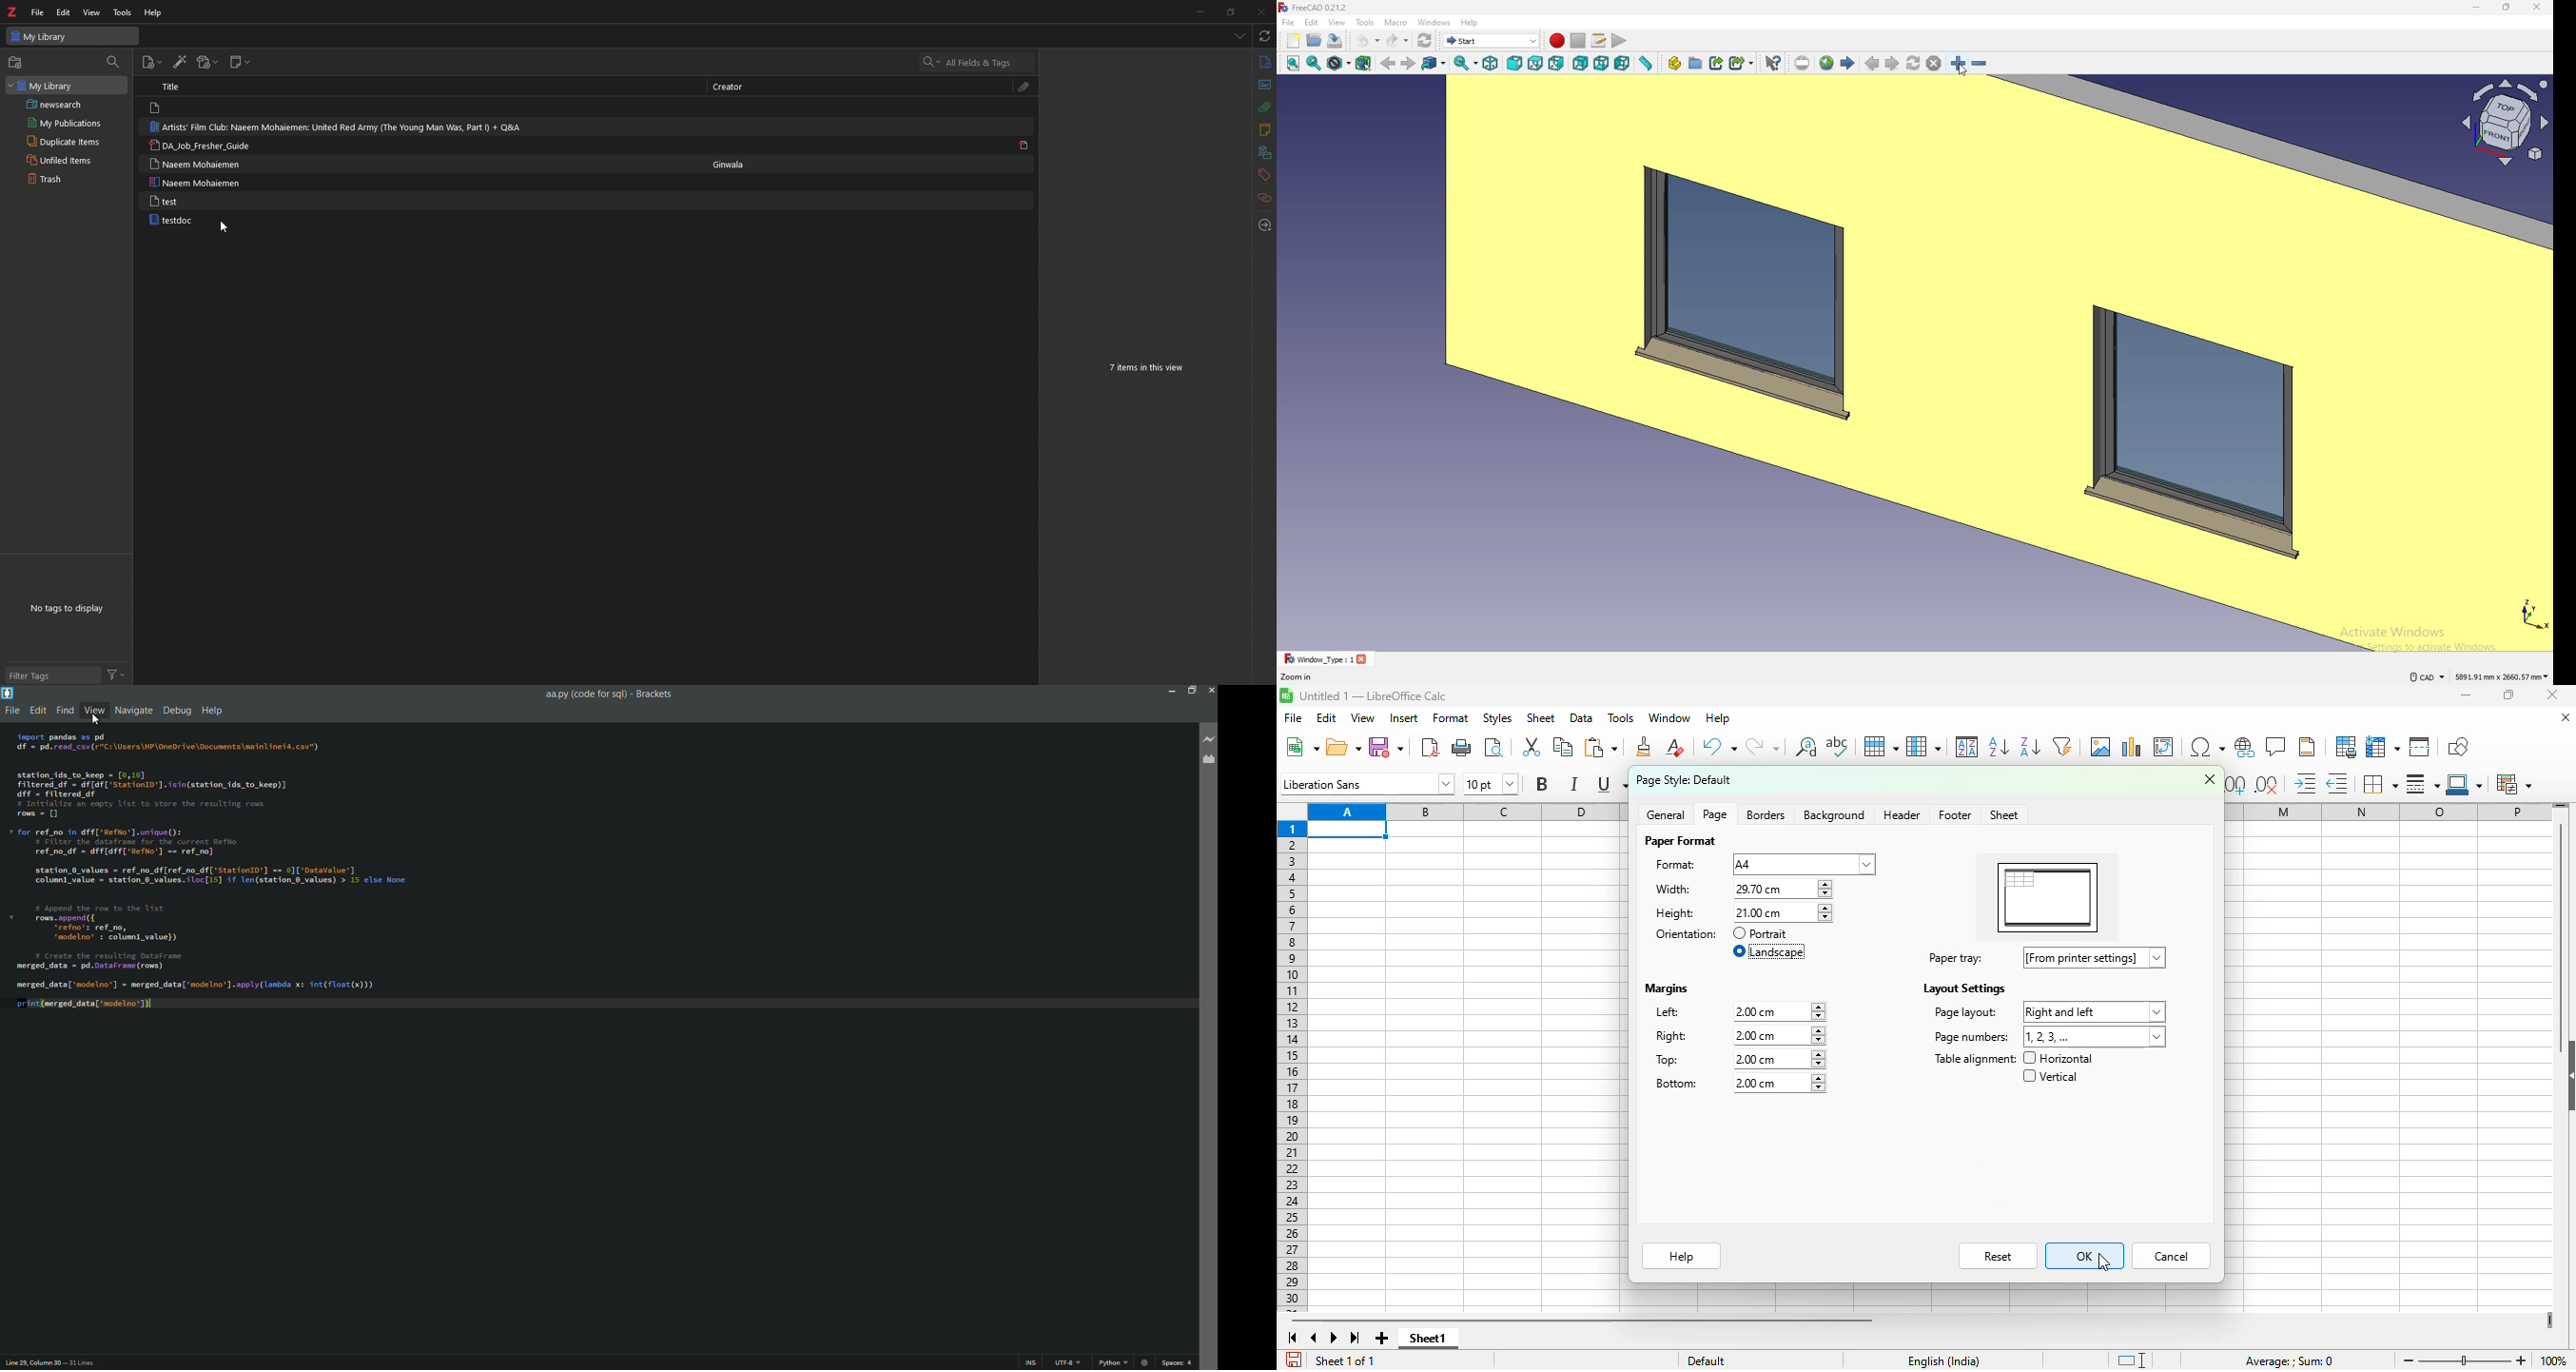 This screenshot has width=2576, height=1372. What do you see at coordinates (1024, 88) in the screenshot?
I see `attachment` at bounding box center [1024, 88].